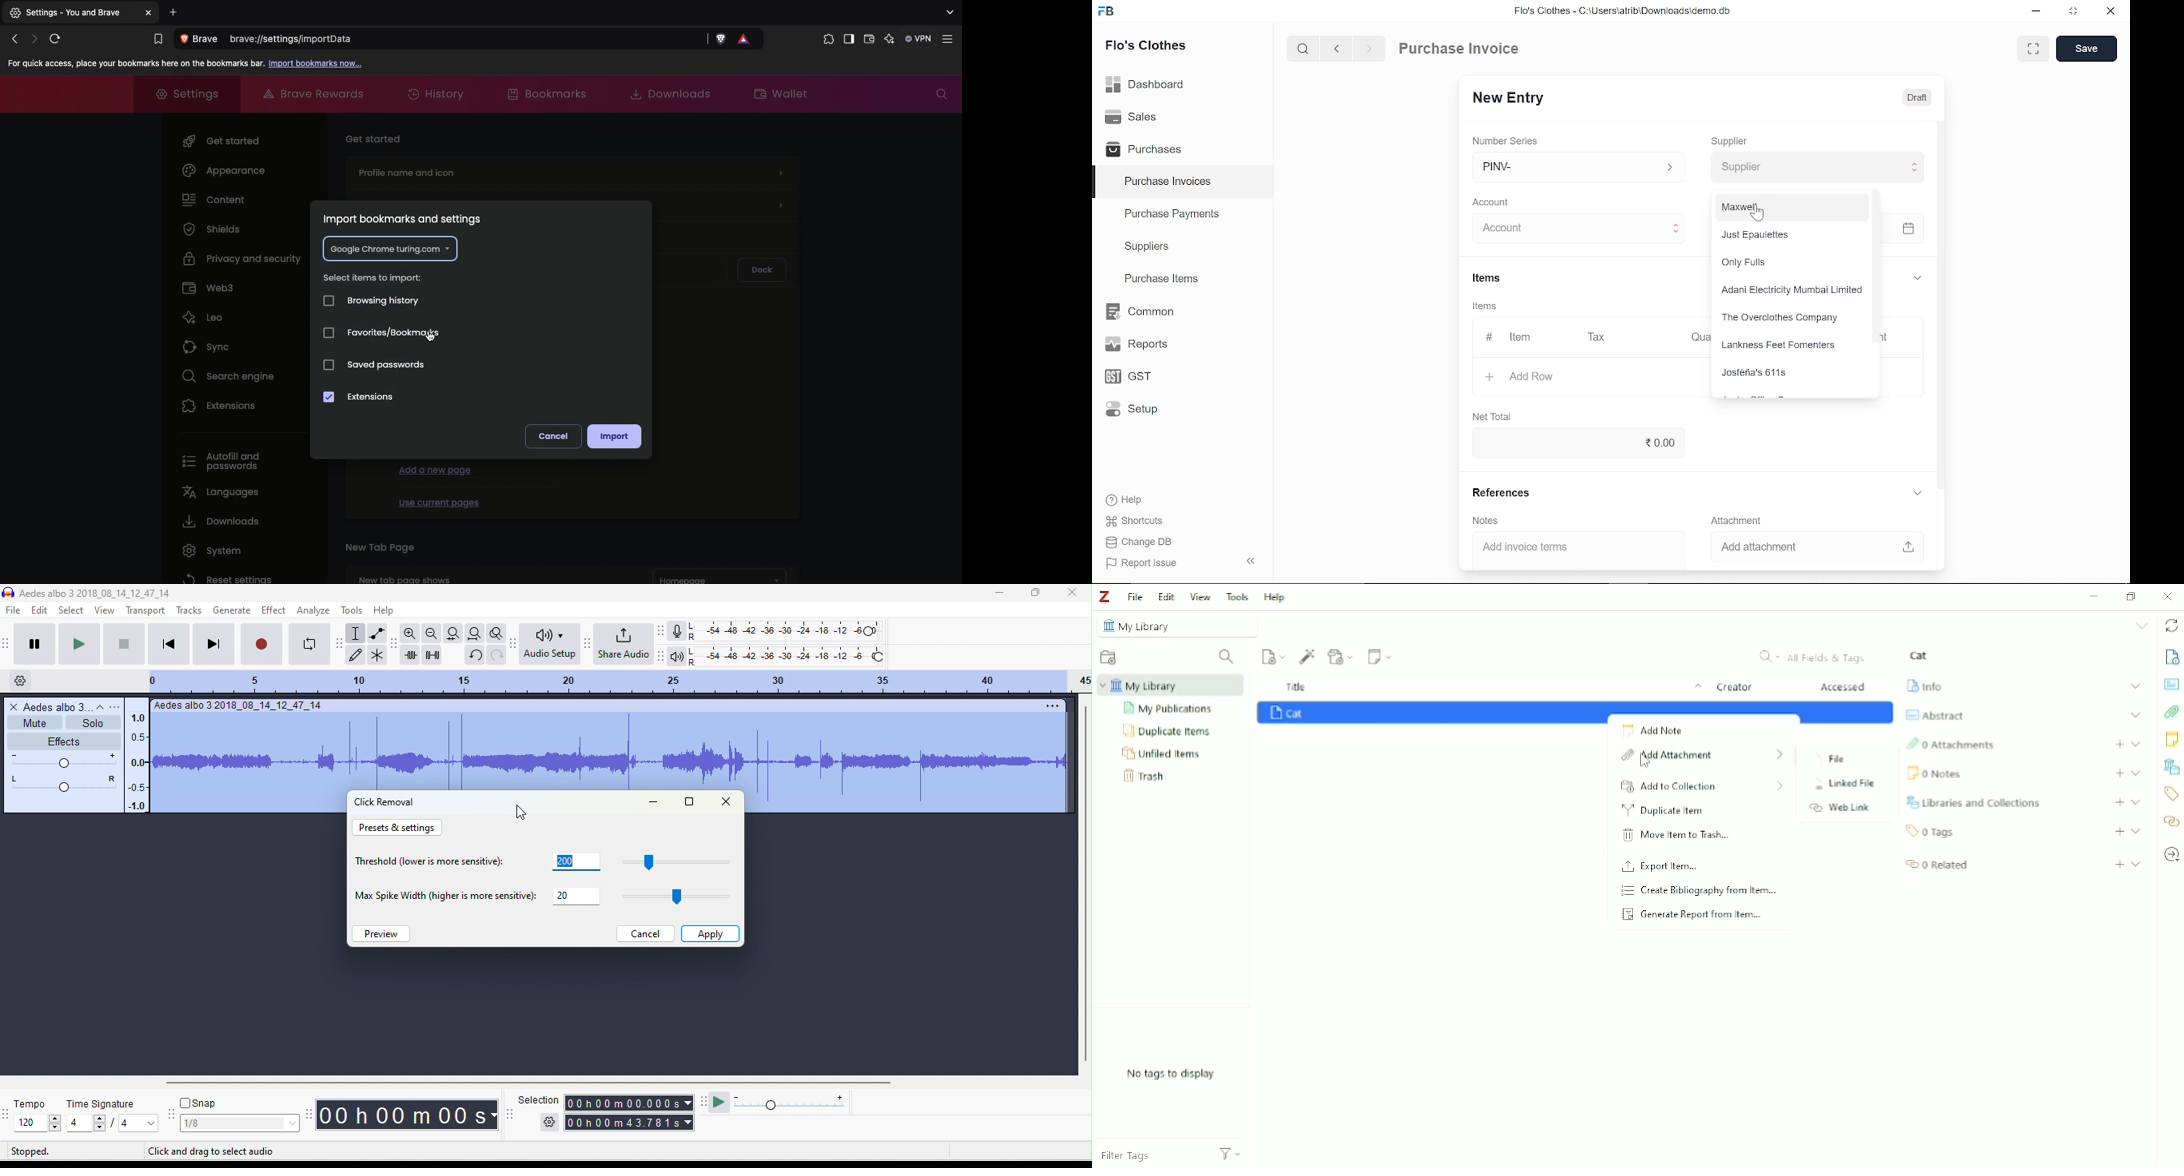 Image resolution: width=2184 pixels, height=1176 pixels. Describe the element at coordinates (1788, 318) in the screenshot. I see `The Overclothes Company` at that location.